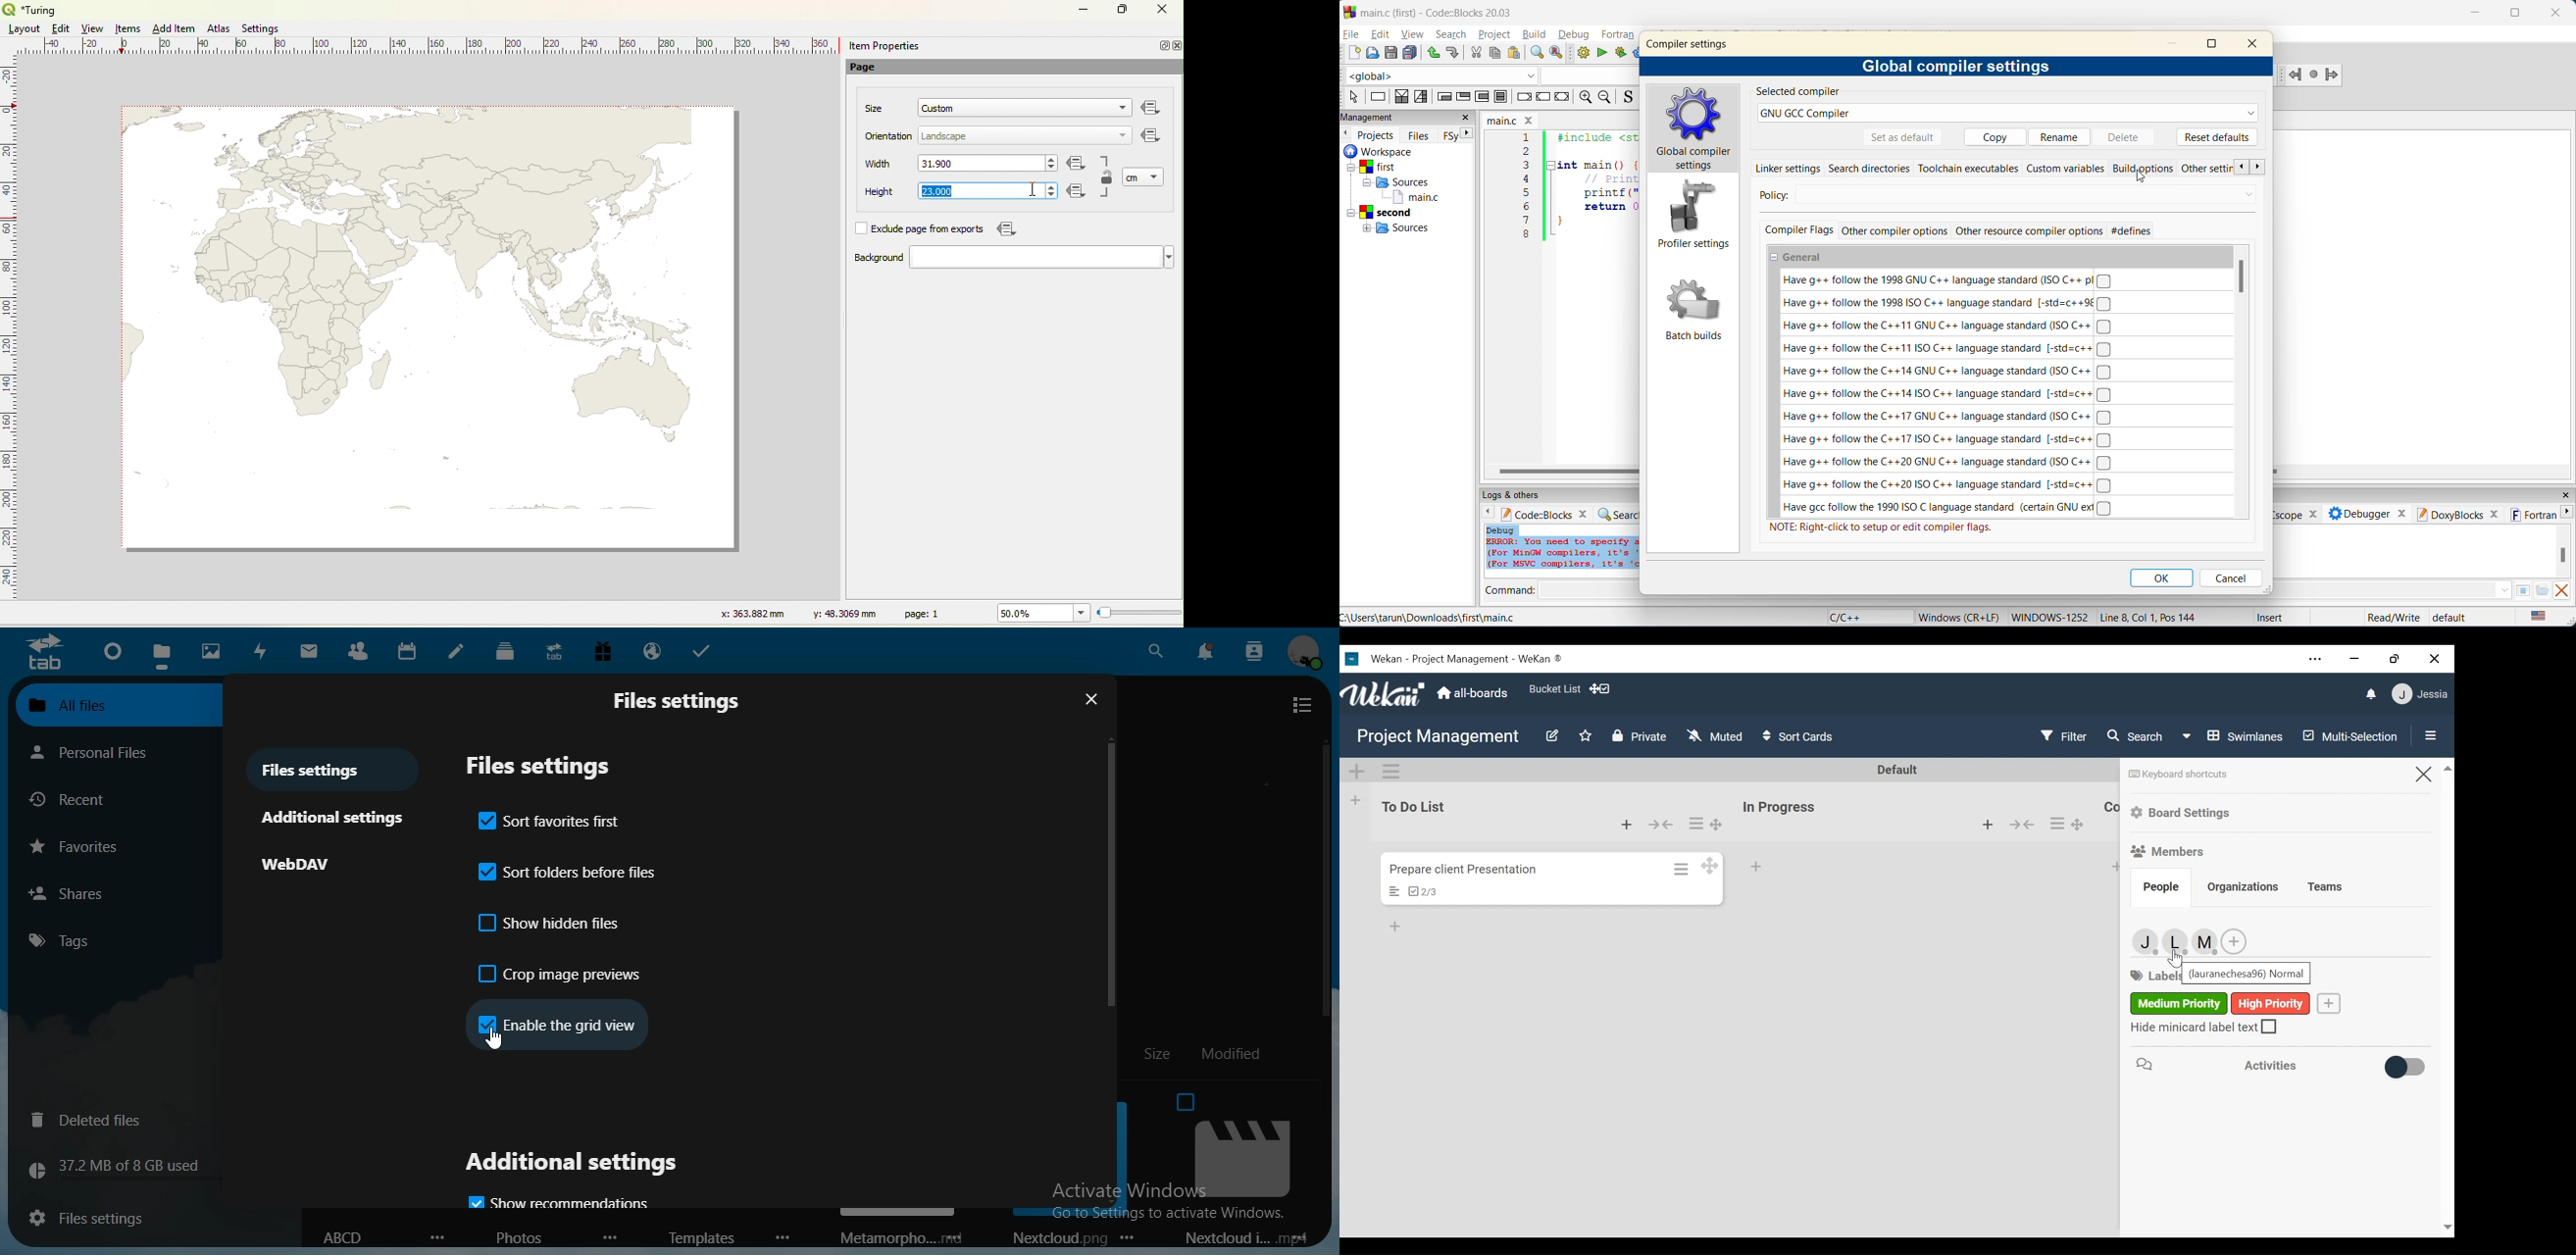  I want to click on policy, so click(1999, 195).